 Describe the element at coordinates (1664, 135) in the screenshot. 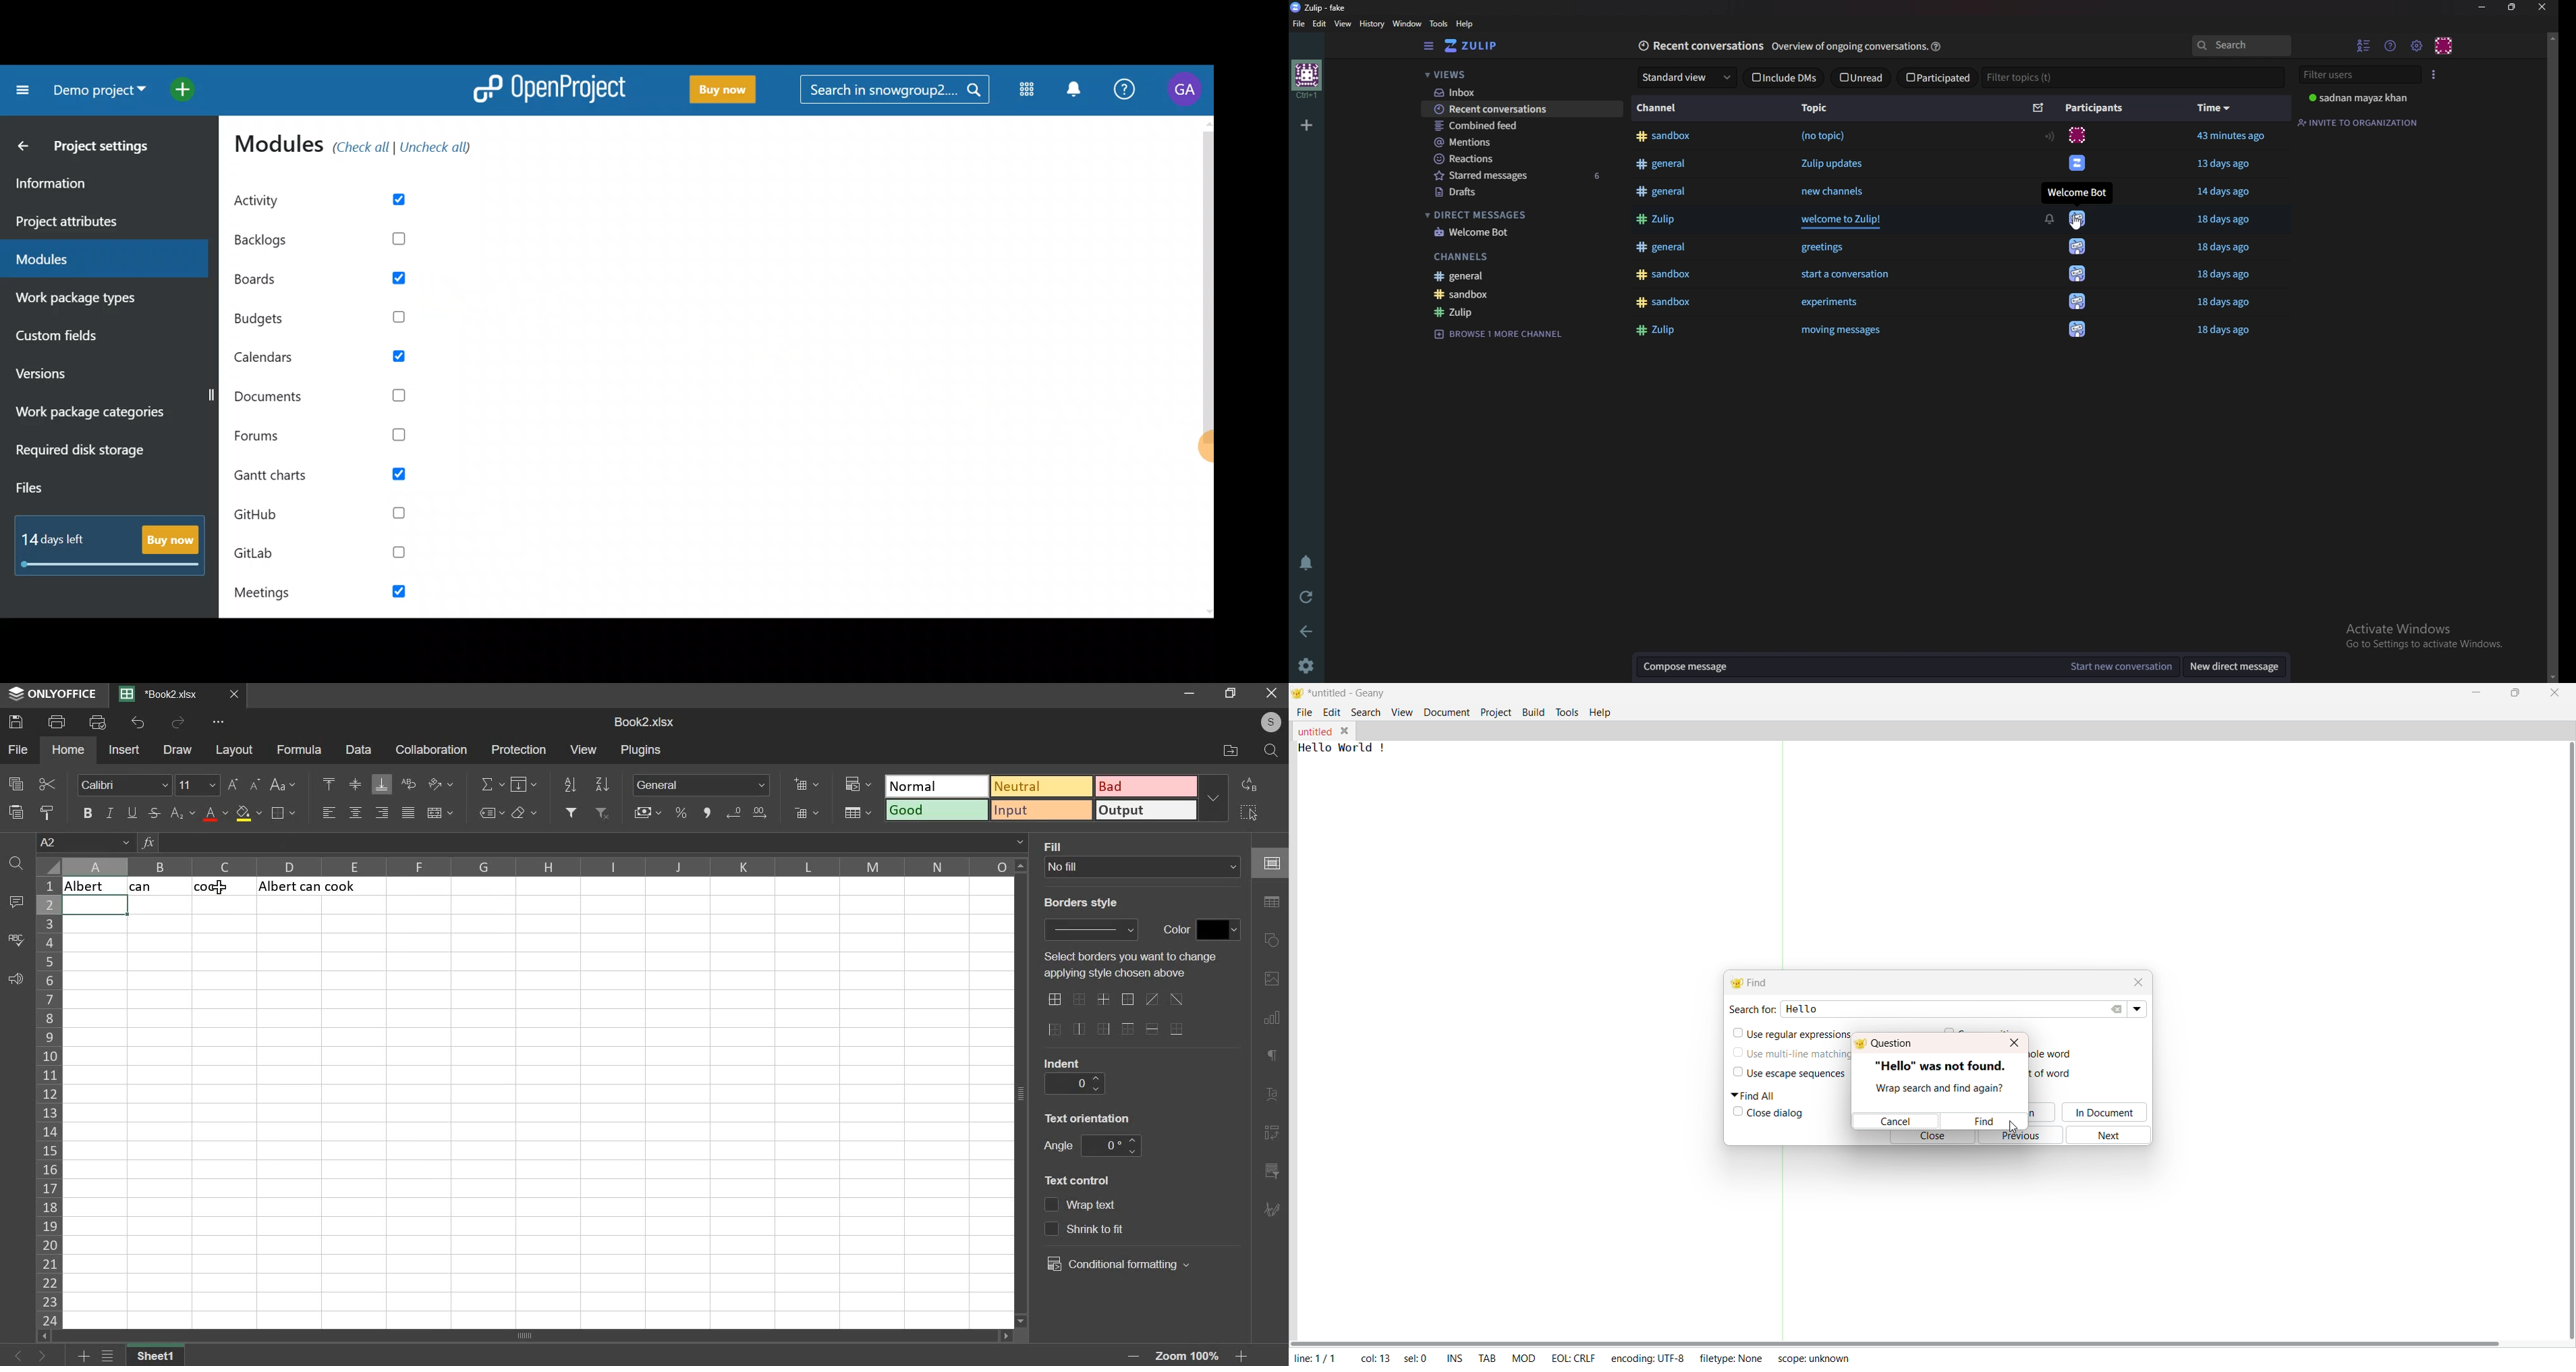

I see `#sandbox` at that location.